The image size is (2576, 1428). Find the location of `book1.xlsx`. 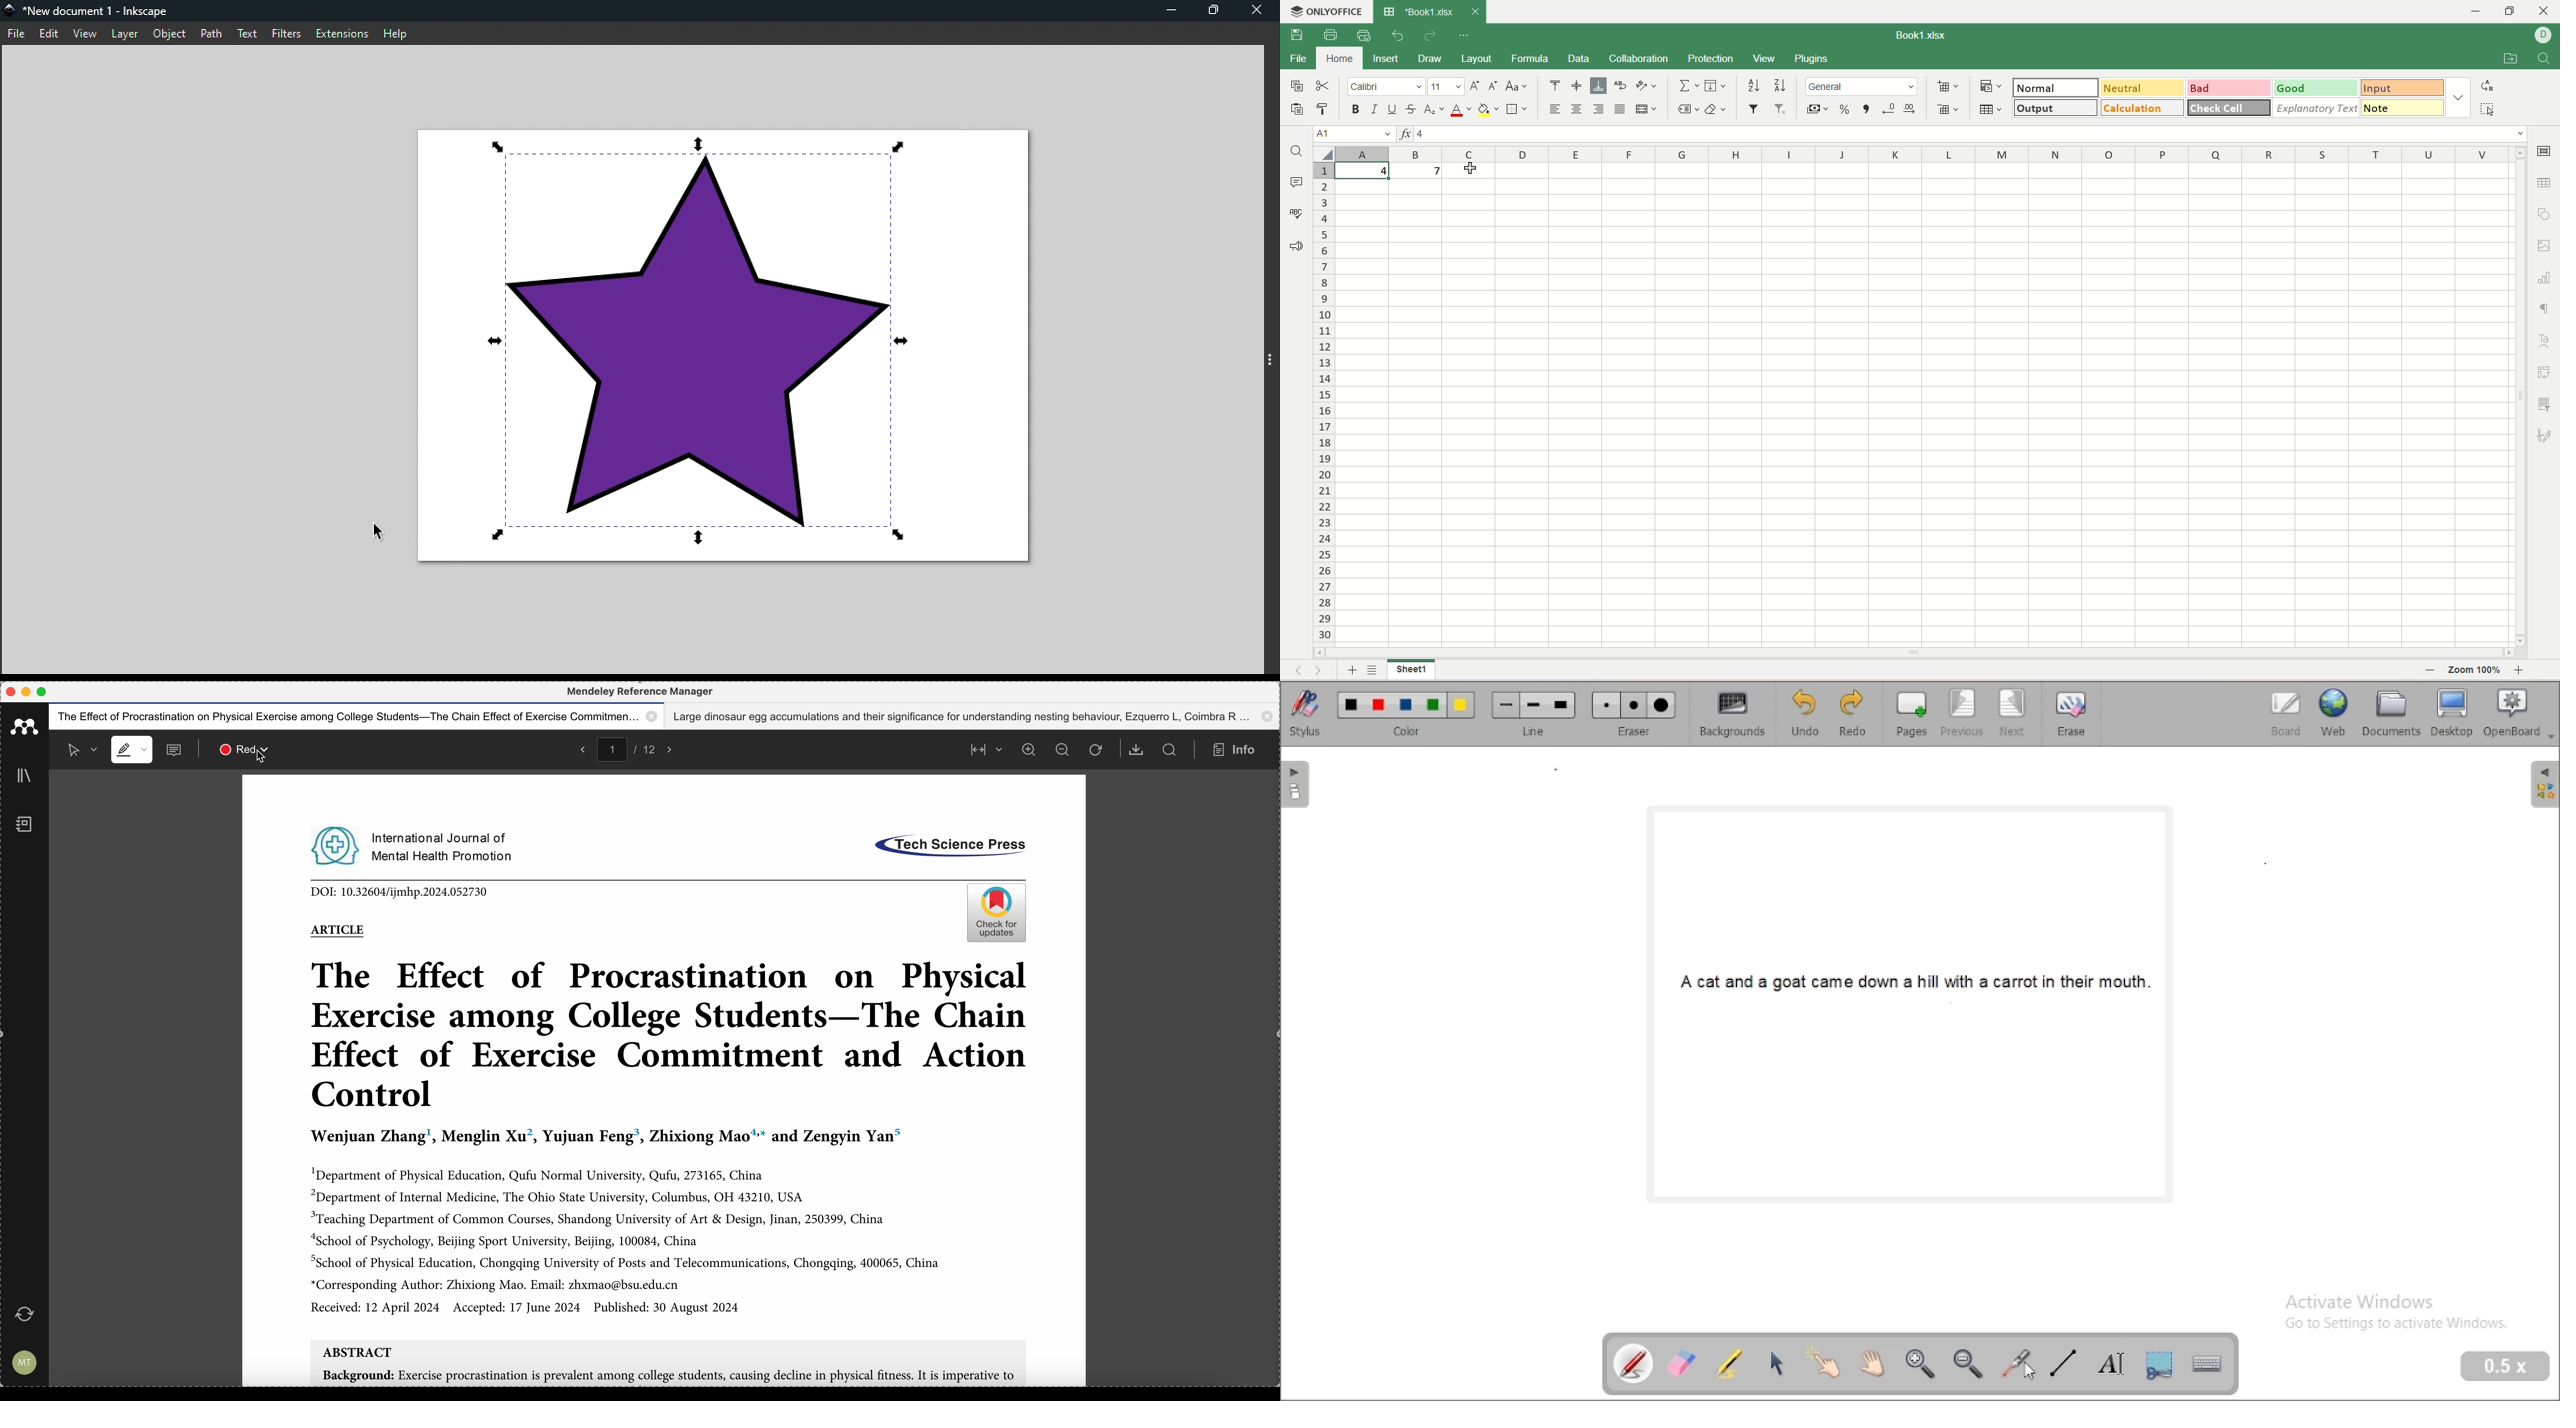

book1.xlsx is located at coordinates (1429, 11).